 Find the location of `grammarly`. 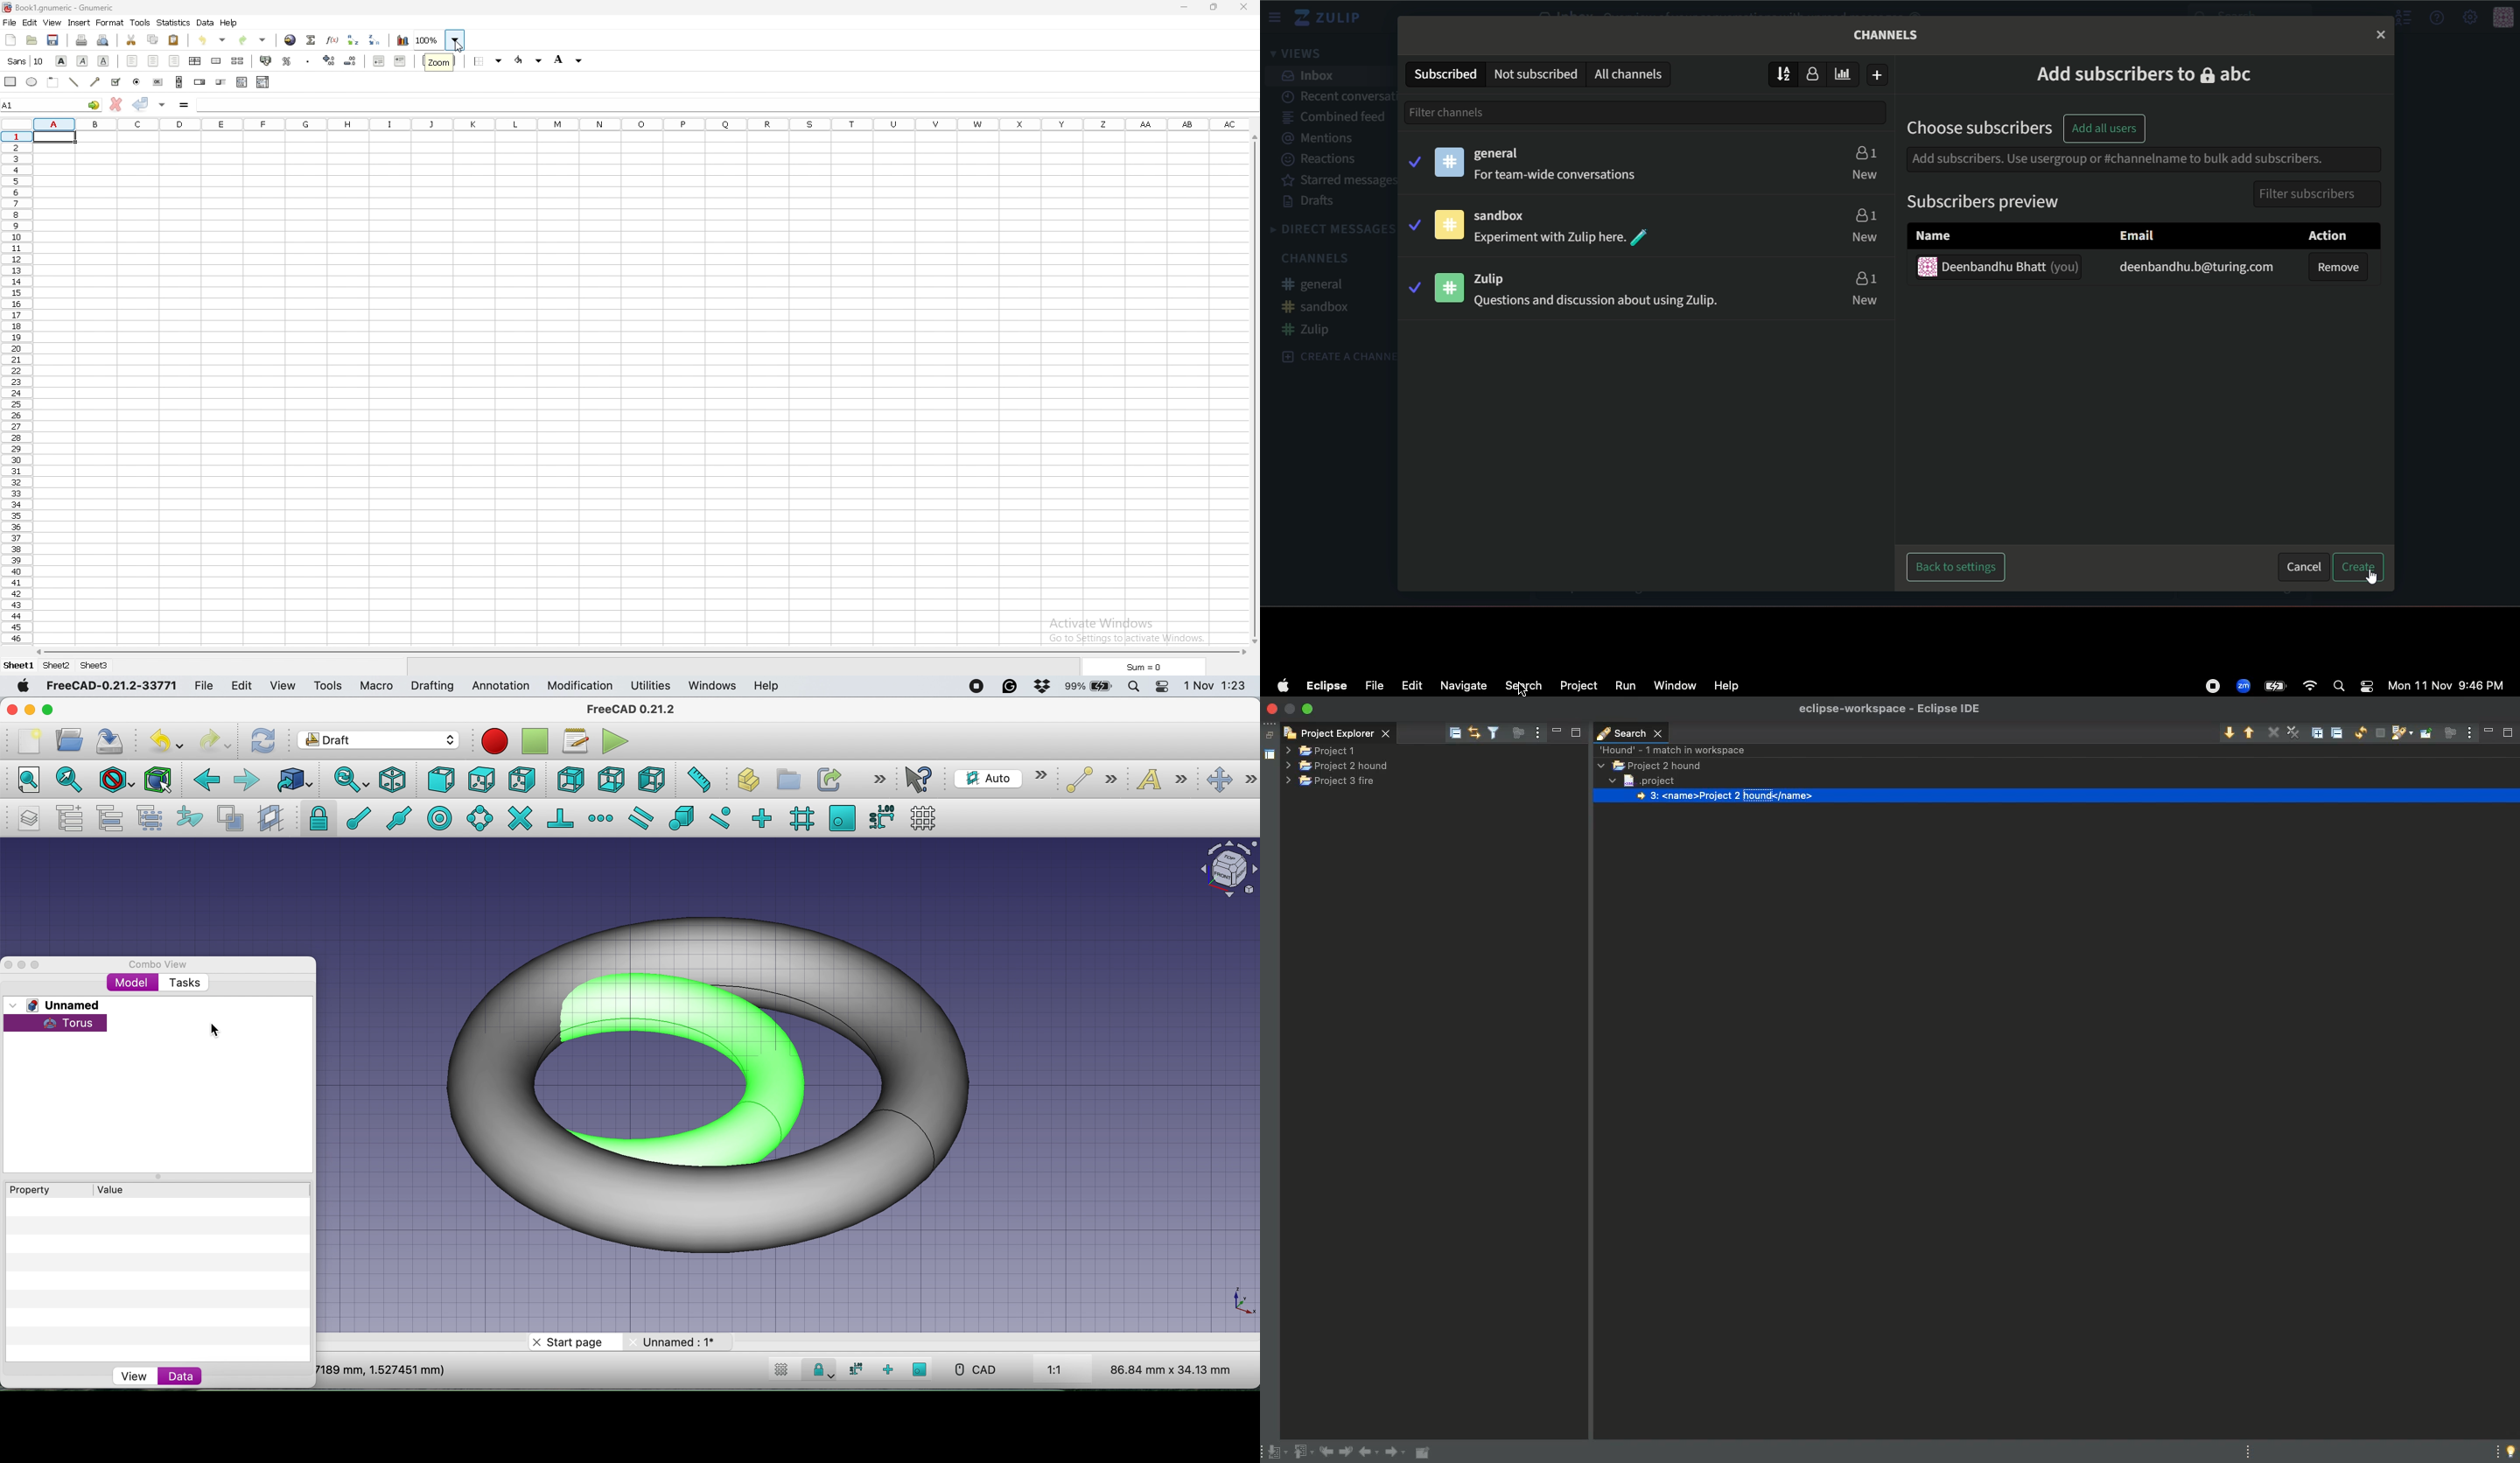

grammarly is located at coordinates (1008, 686).